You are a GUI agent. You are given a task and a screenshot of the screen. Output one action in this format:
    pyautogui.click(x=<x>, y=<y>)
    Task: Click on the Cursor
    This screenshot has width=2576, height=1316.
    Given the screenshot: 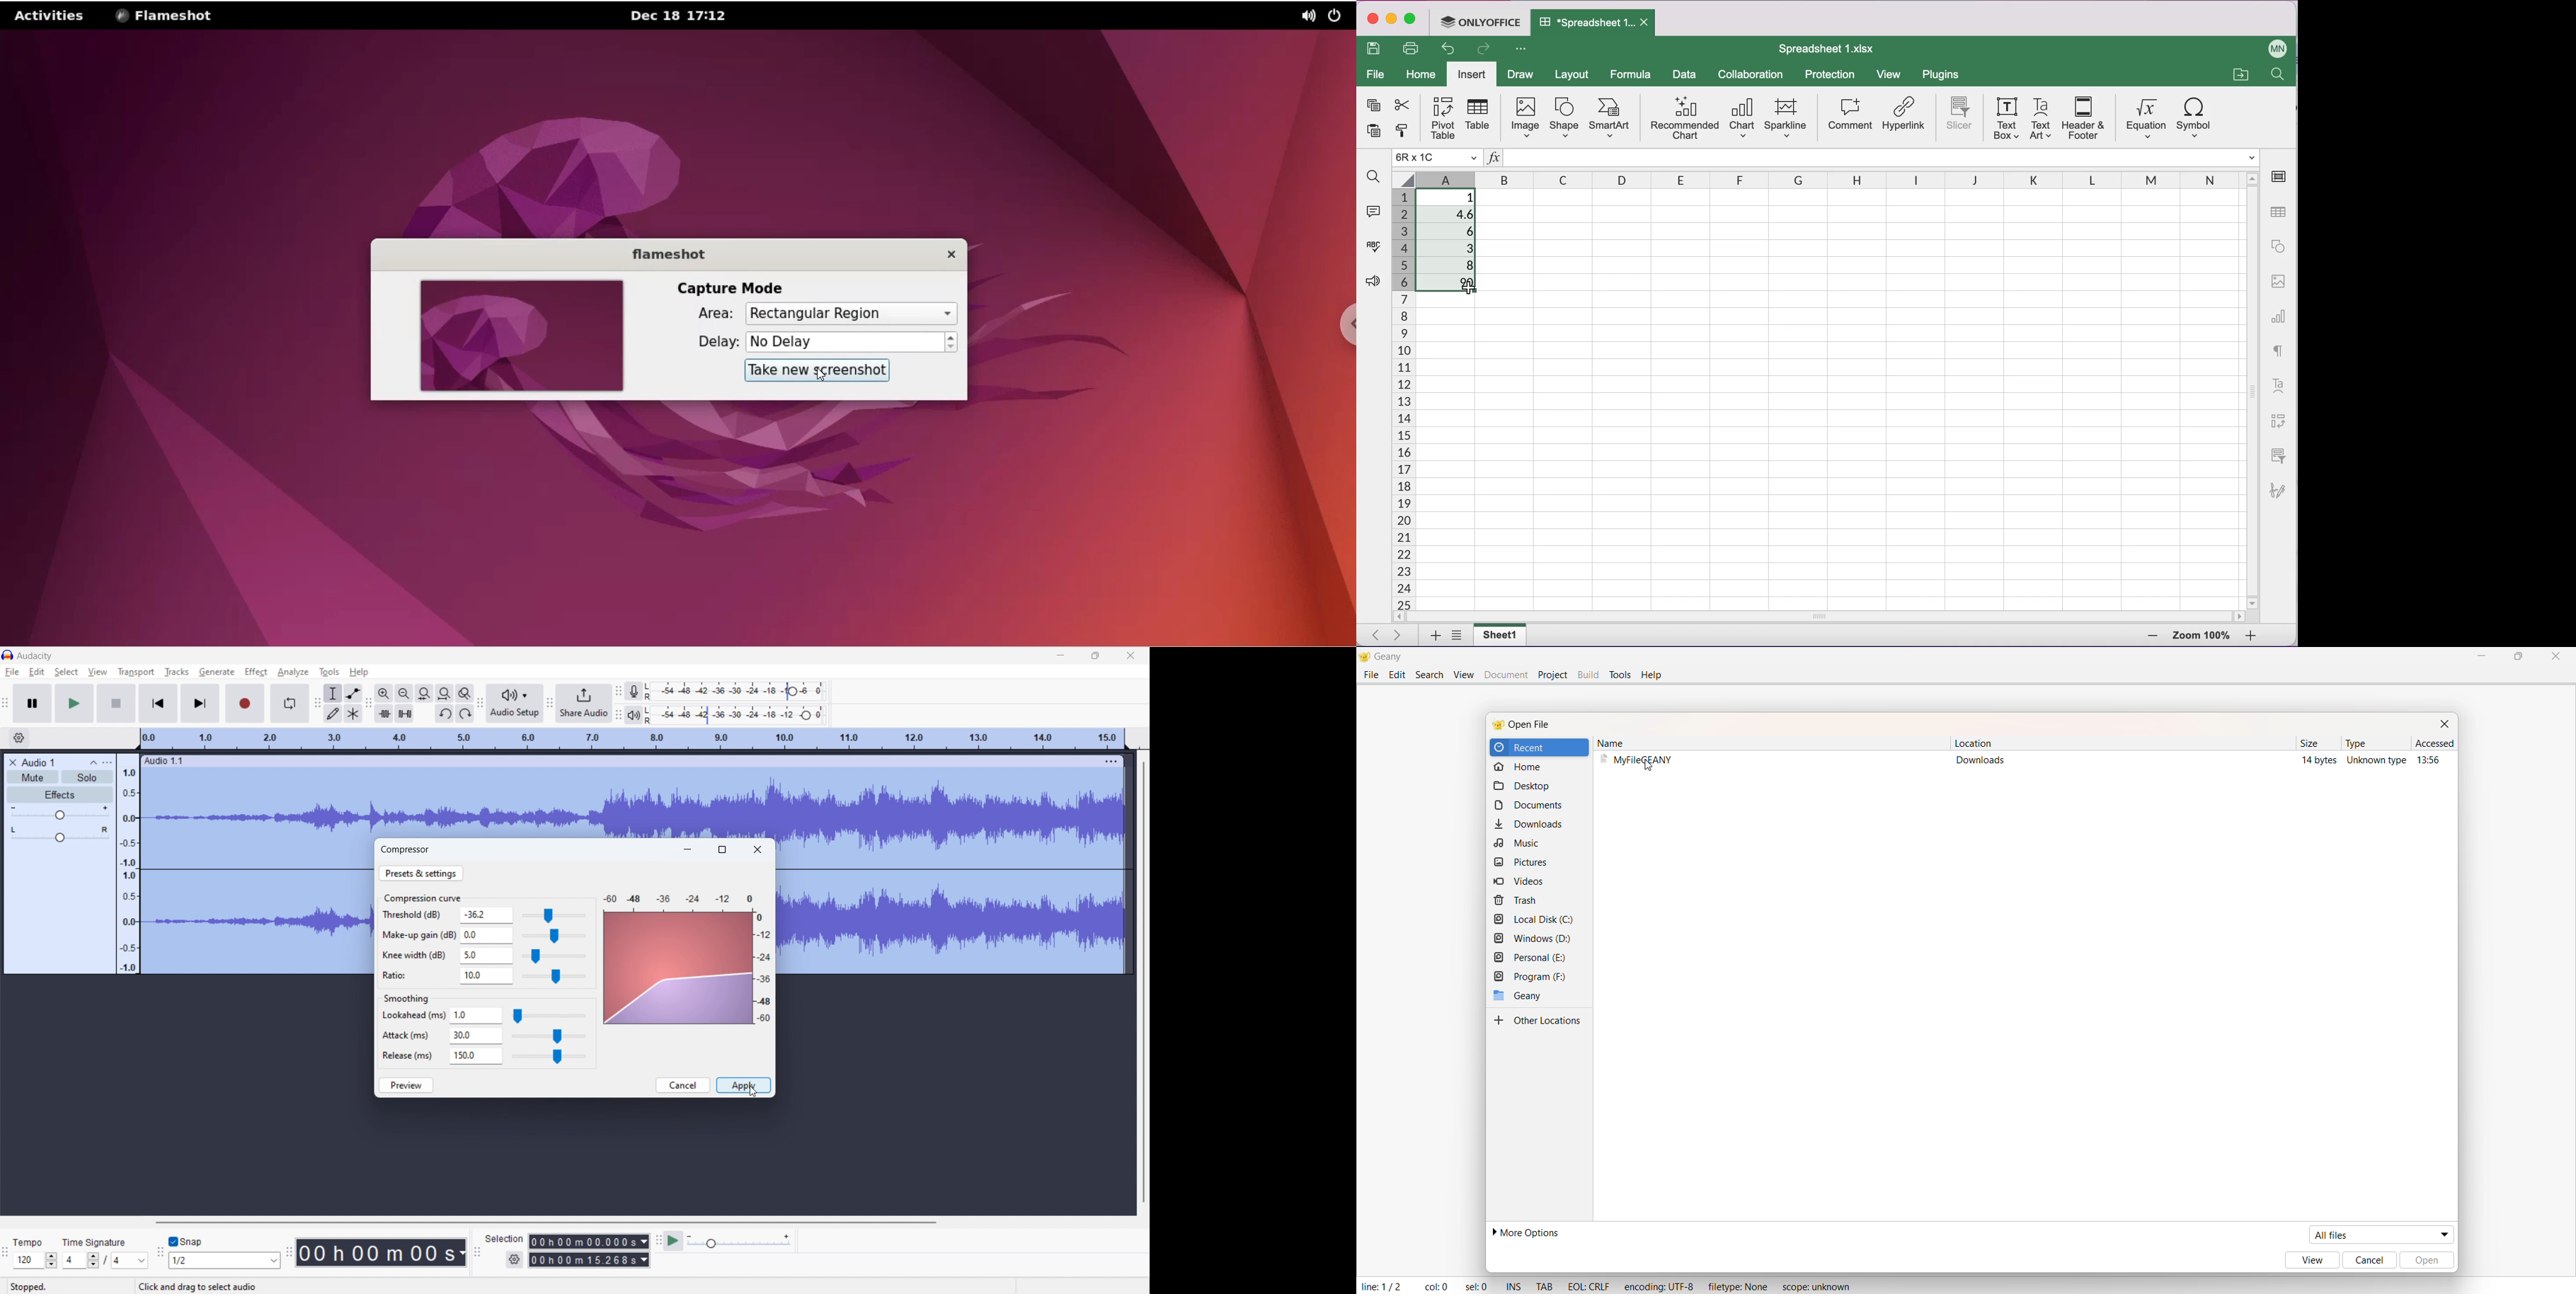 What is the action you would take?
    pyautogui.click(x=1465, y=288)
    